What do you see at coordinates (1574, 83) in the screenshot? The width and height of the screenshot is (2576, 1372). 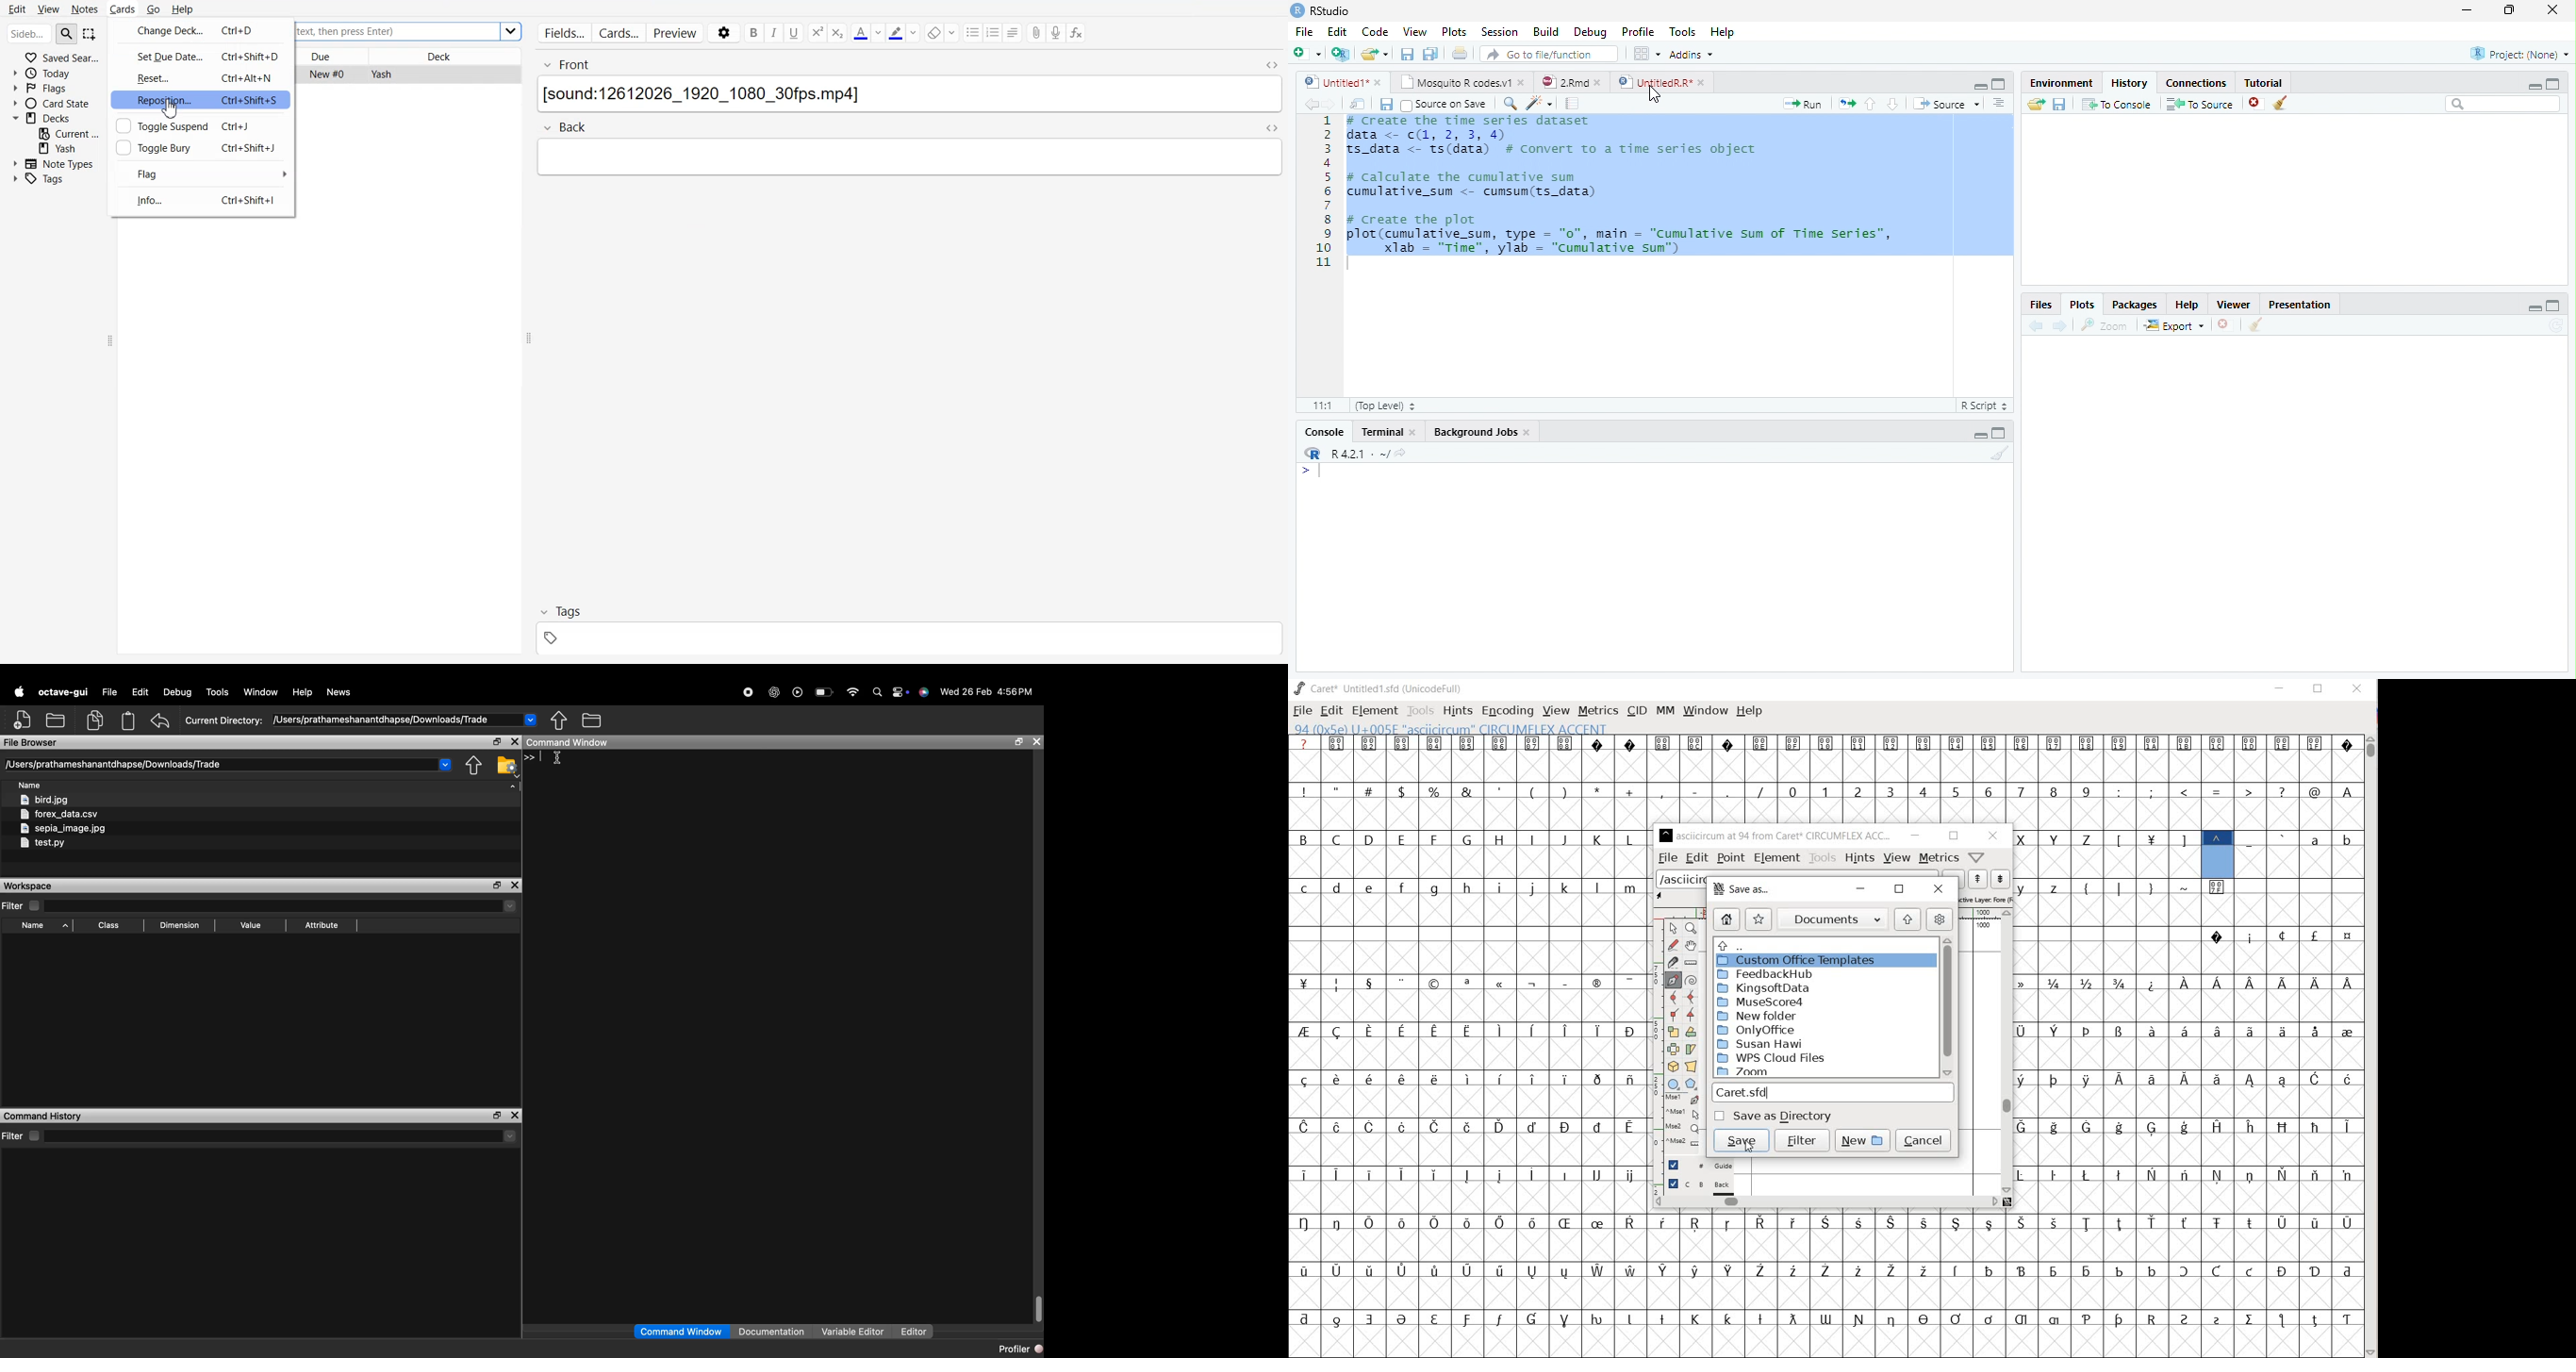 I see `2.Rmd` at bounding box center [1574, 83].